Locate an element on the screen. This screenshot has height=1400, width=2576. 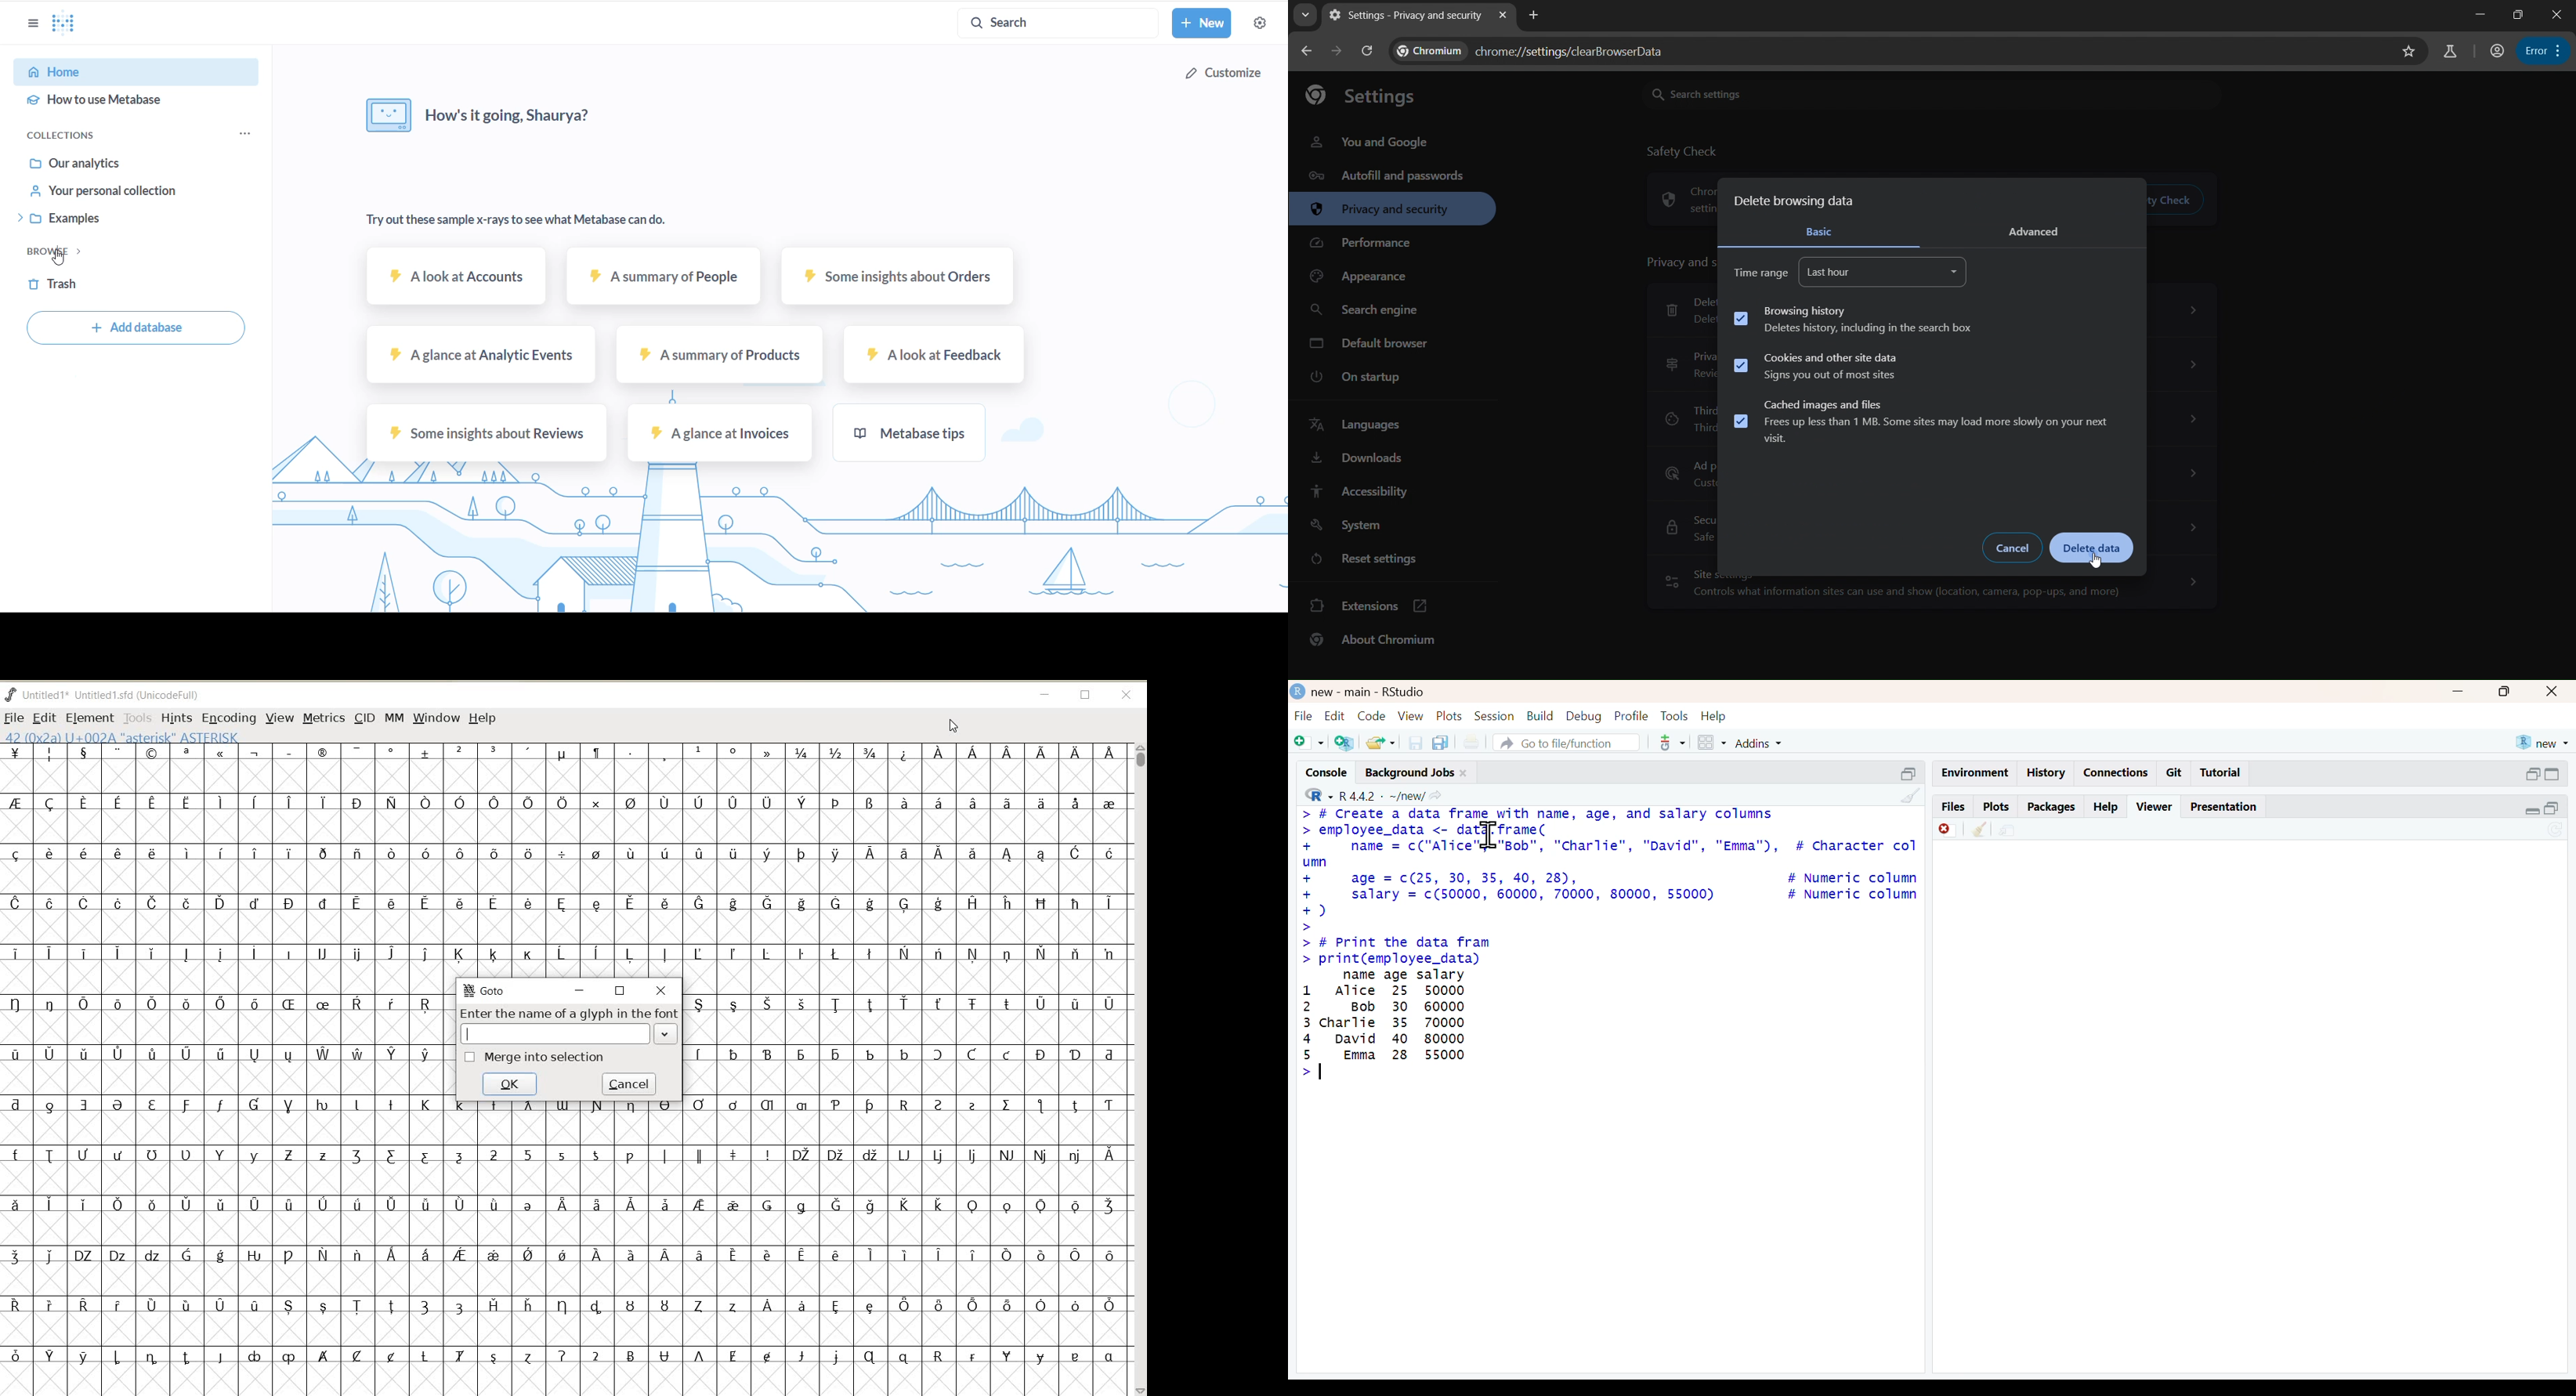
Console is located at coordinates (1320, 774).